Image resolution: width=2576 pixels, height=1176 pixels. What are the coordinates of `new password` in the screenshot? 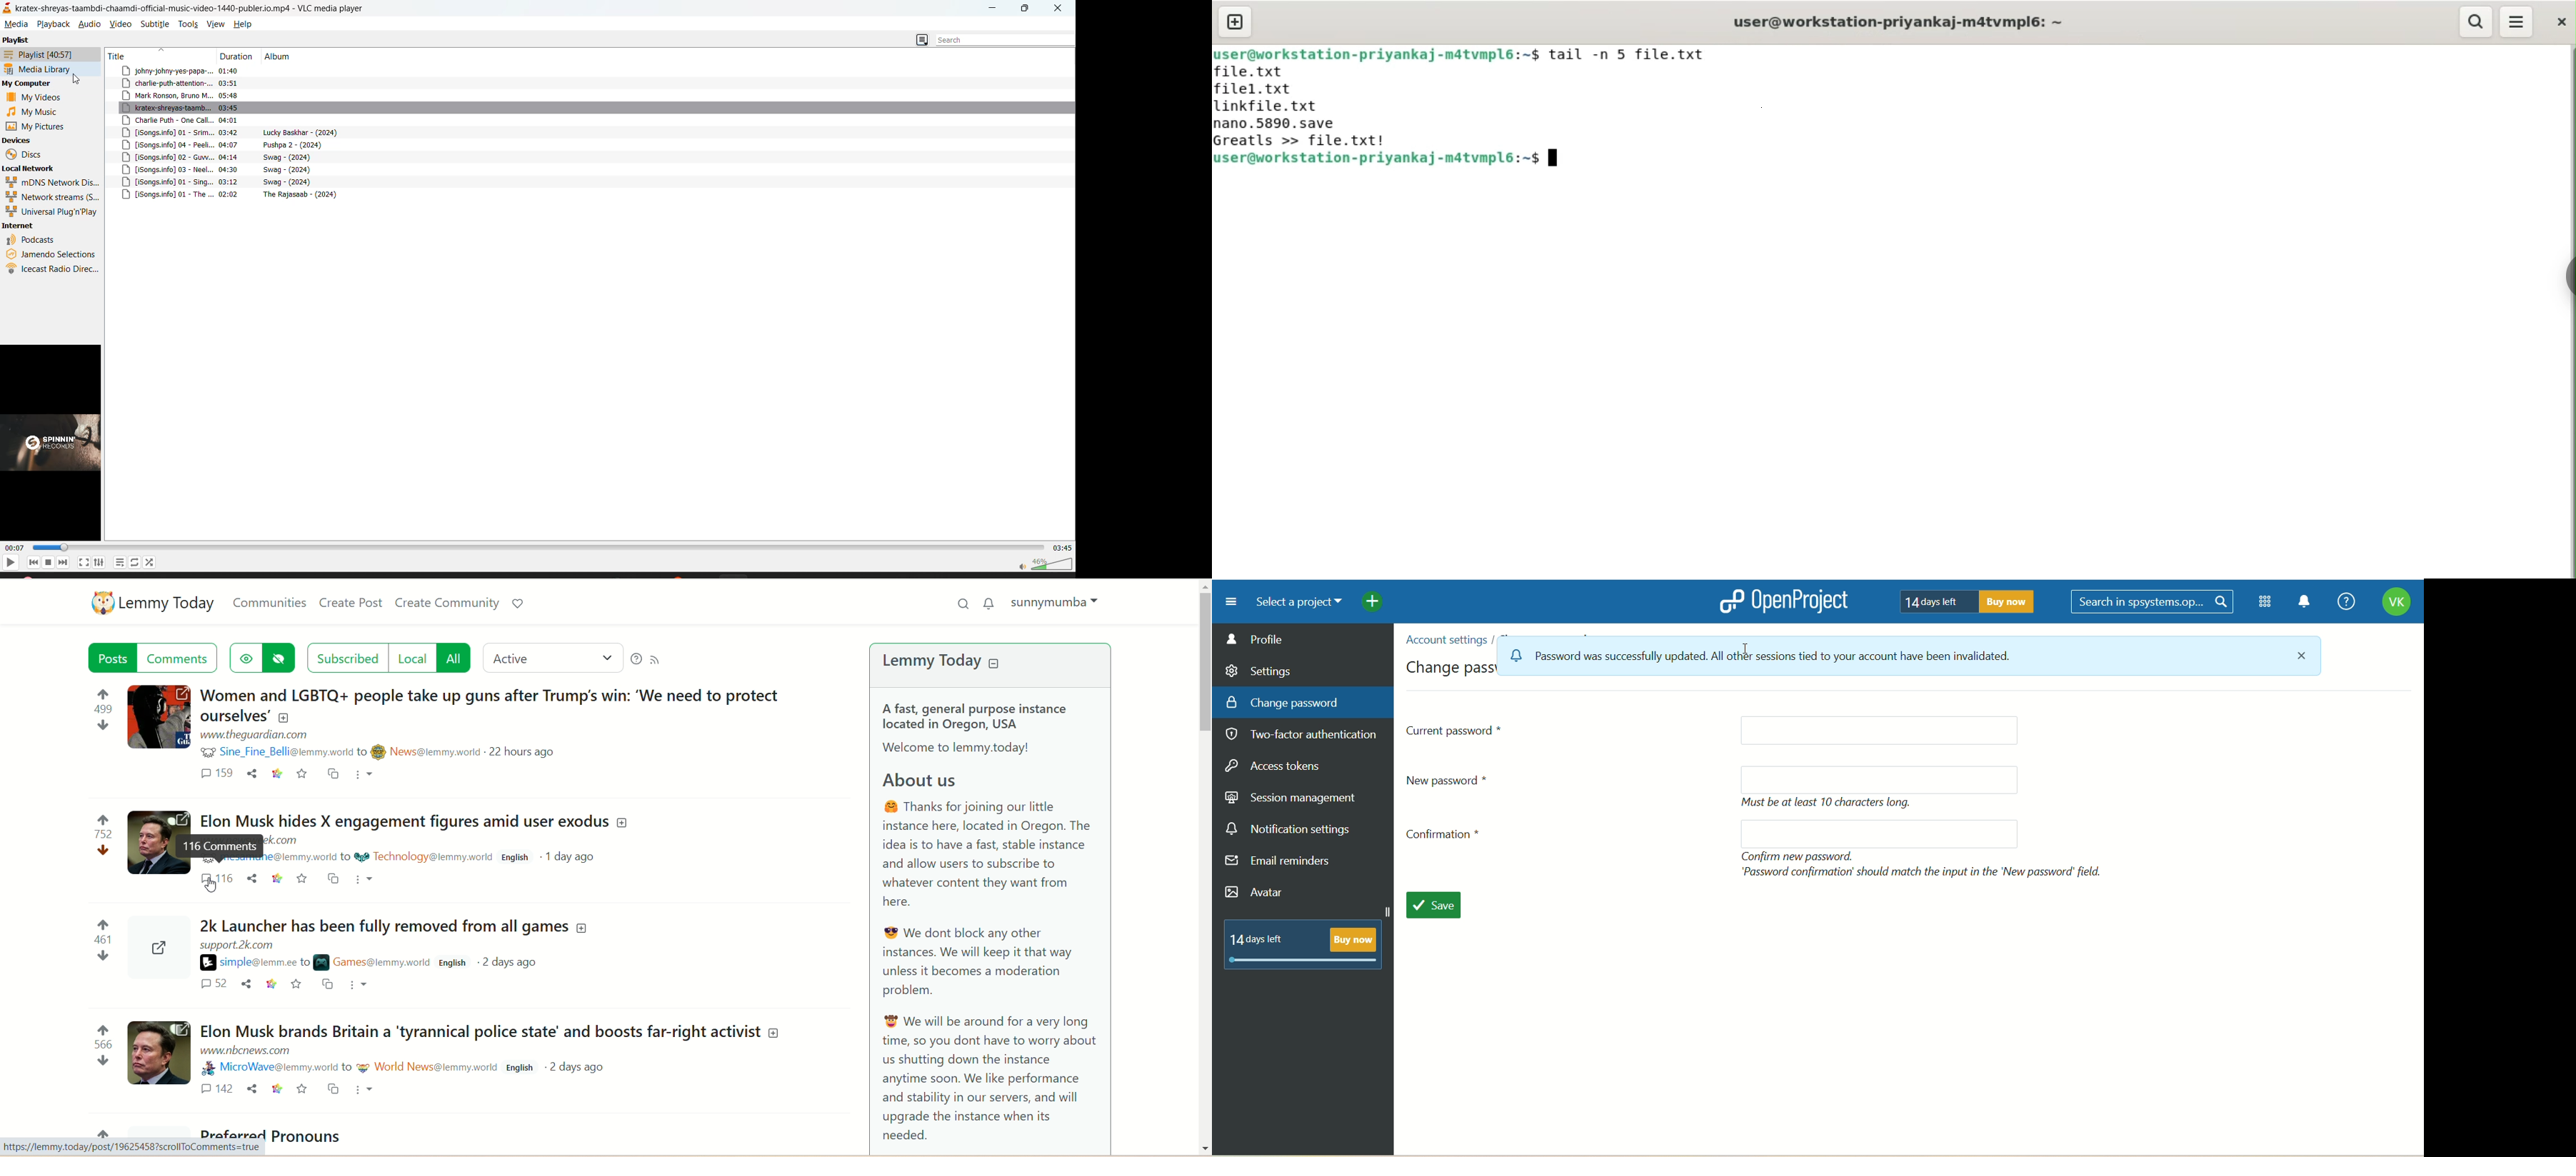 It's located at (1453, 779).